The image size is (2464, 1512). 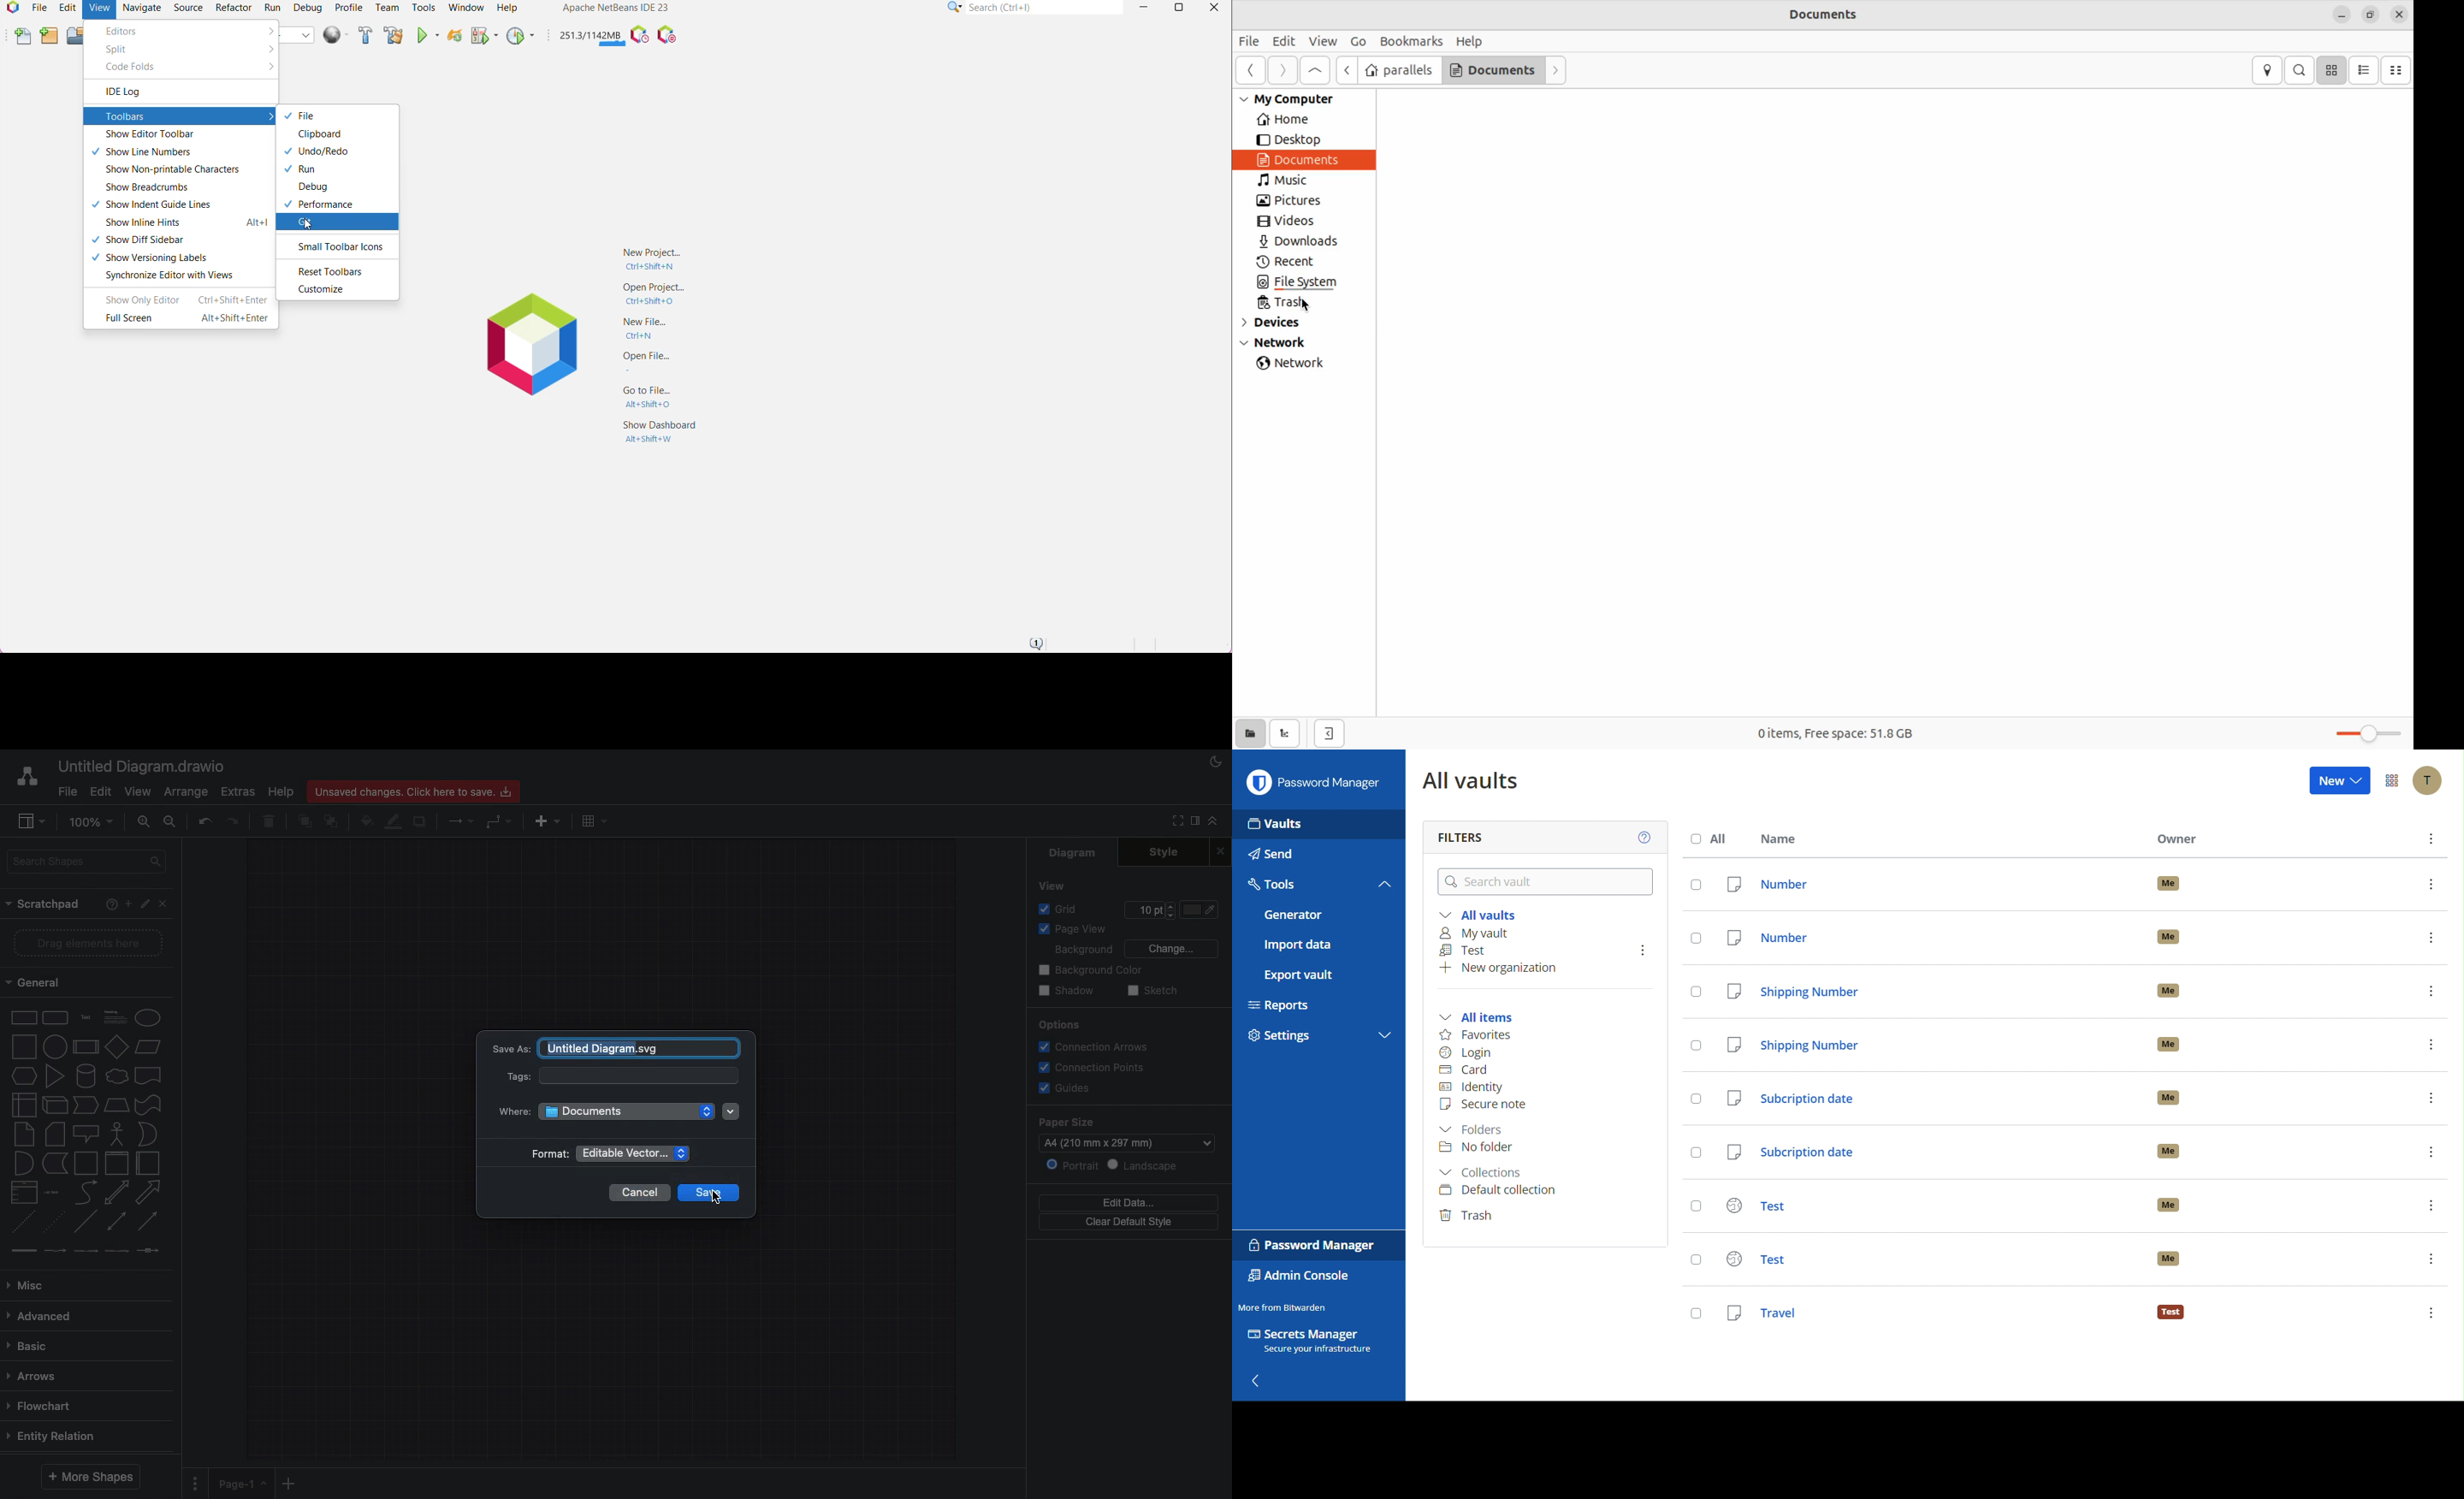 What do you see at coordinates (1074, 930) in the screenshot?
I see `Page view` at bounding box center [1074, 930].